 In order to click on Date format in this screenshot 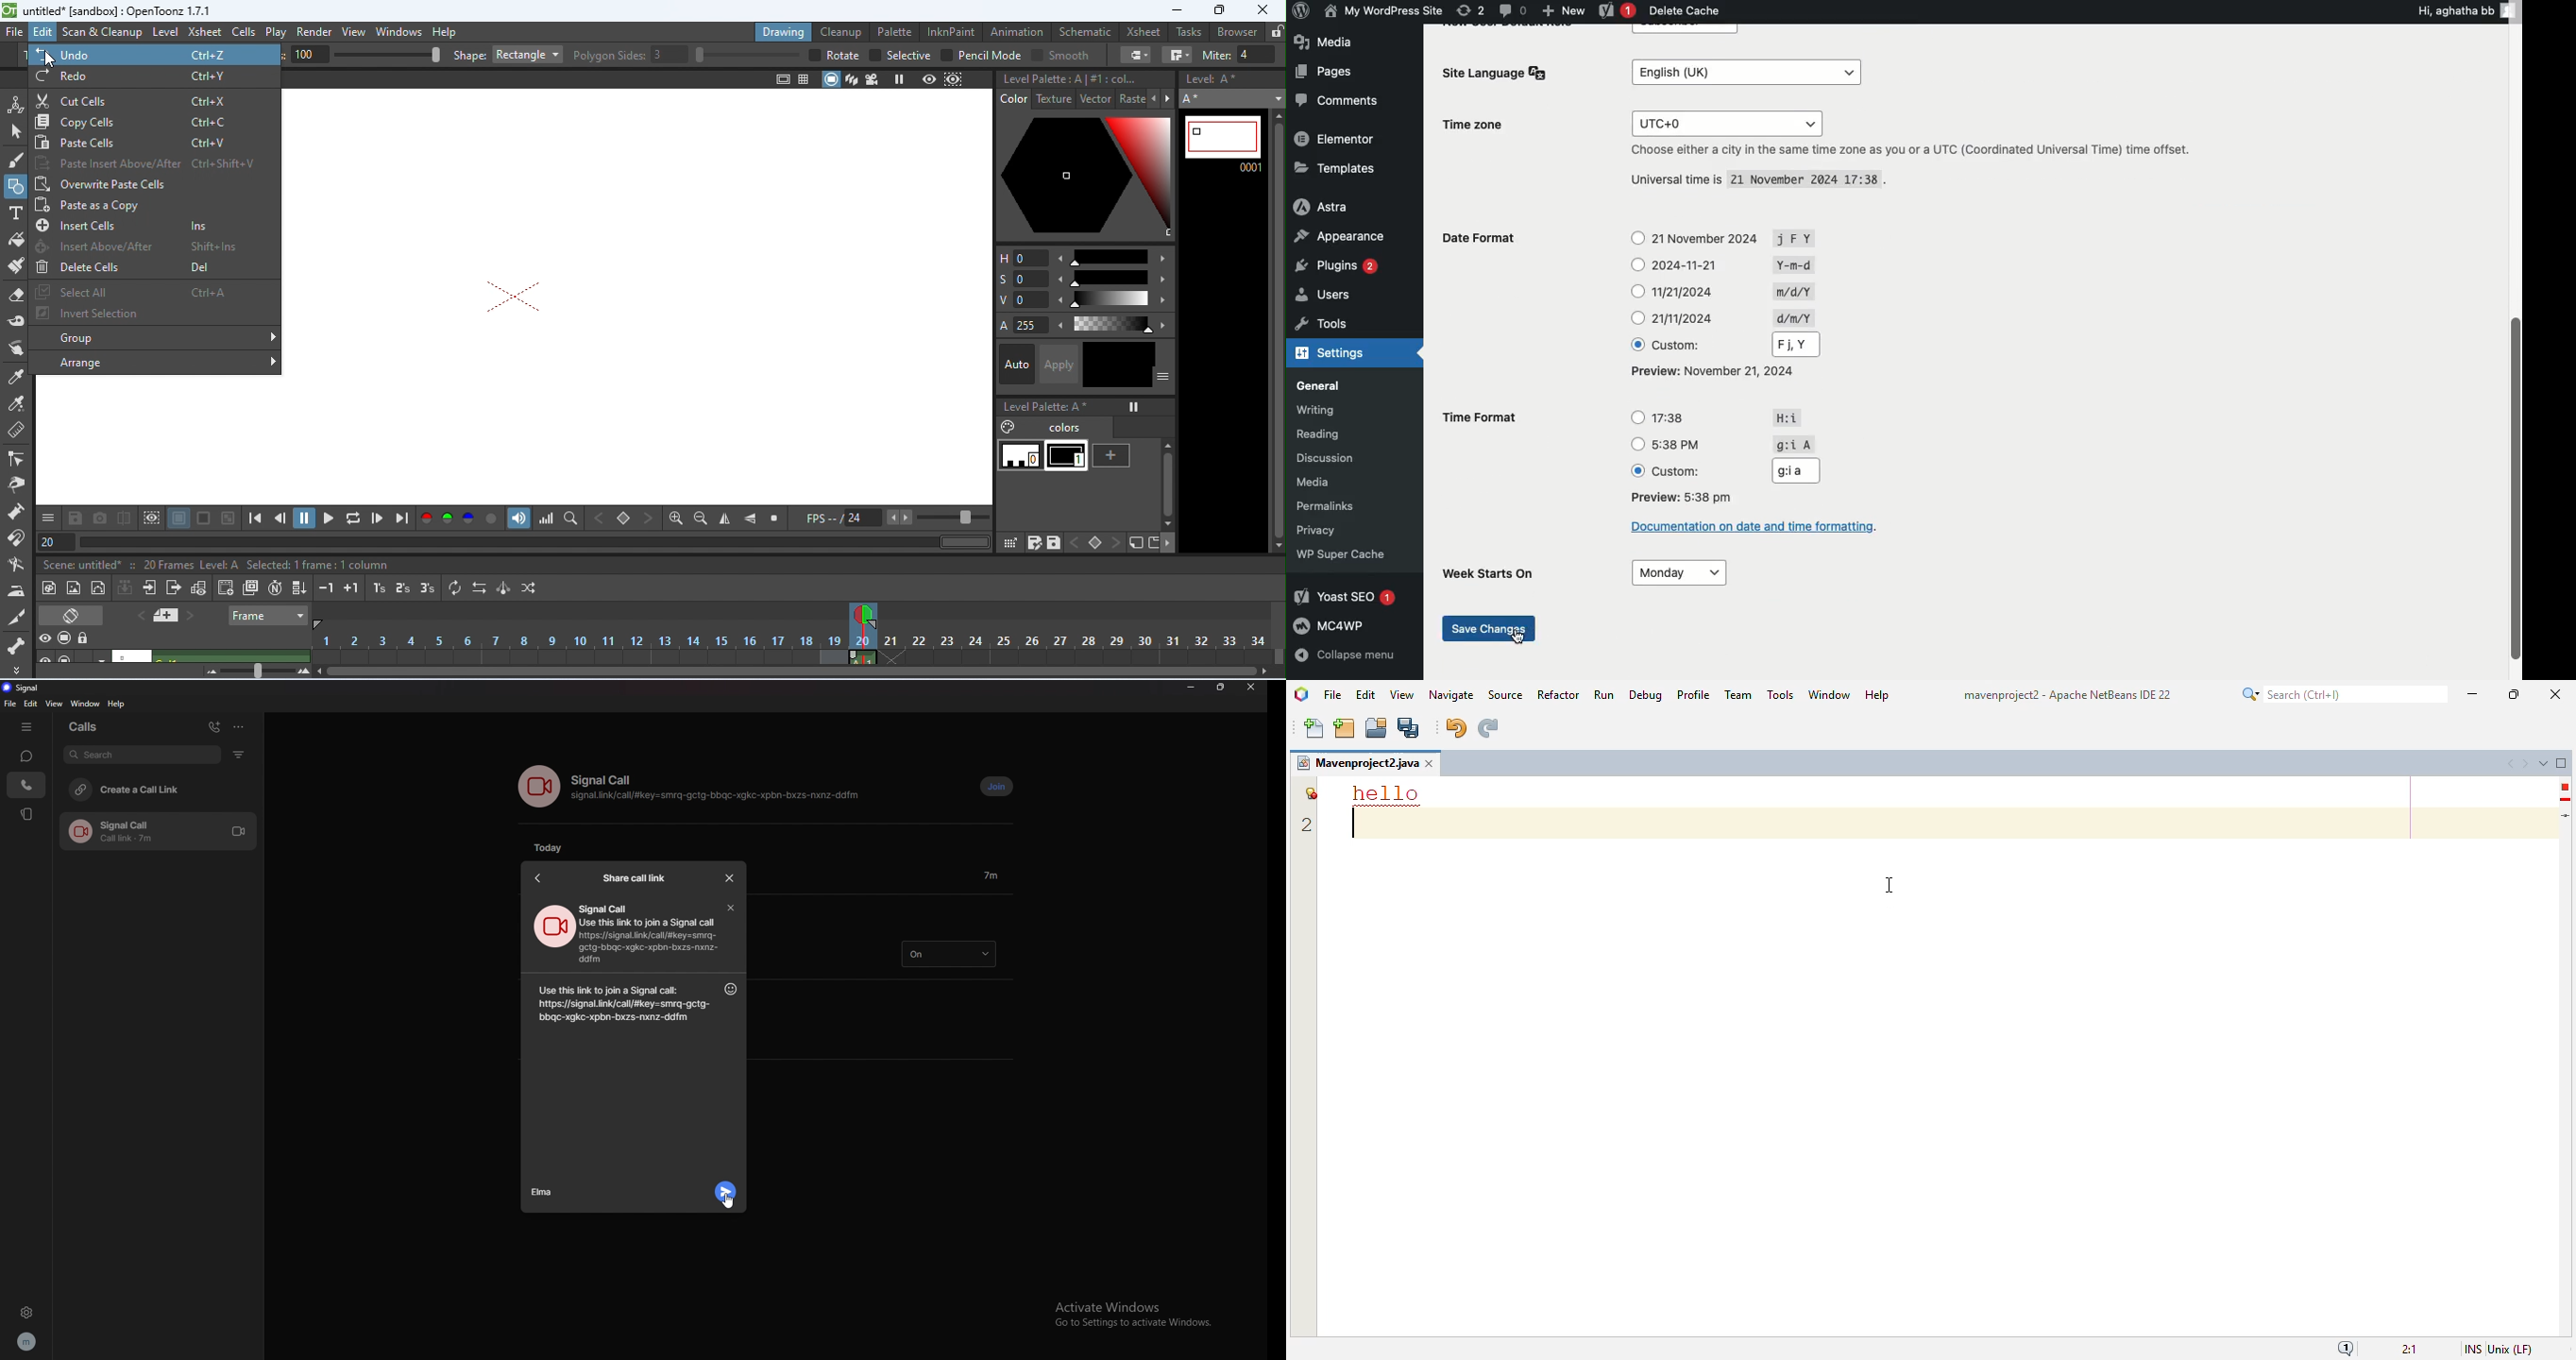, I will do `click(1495, 240)`.